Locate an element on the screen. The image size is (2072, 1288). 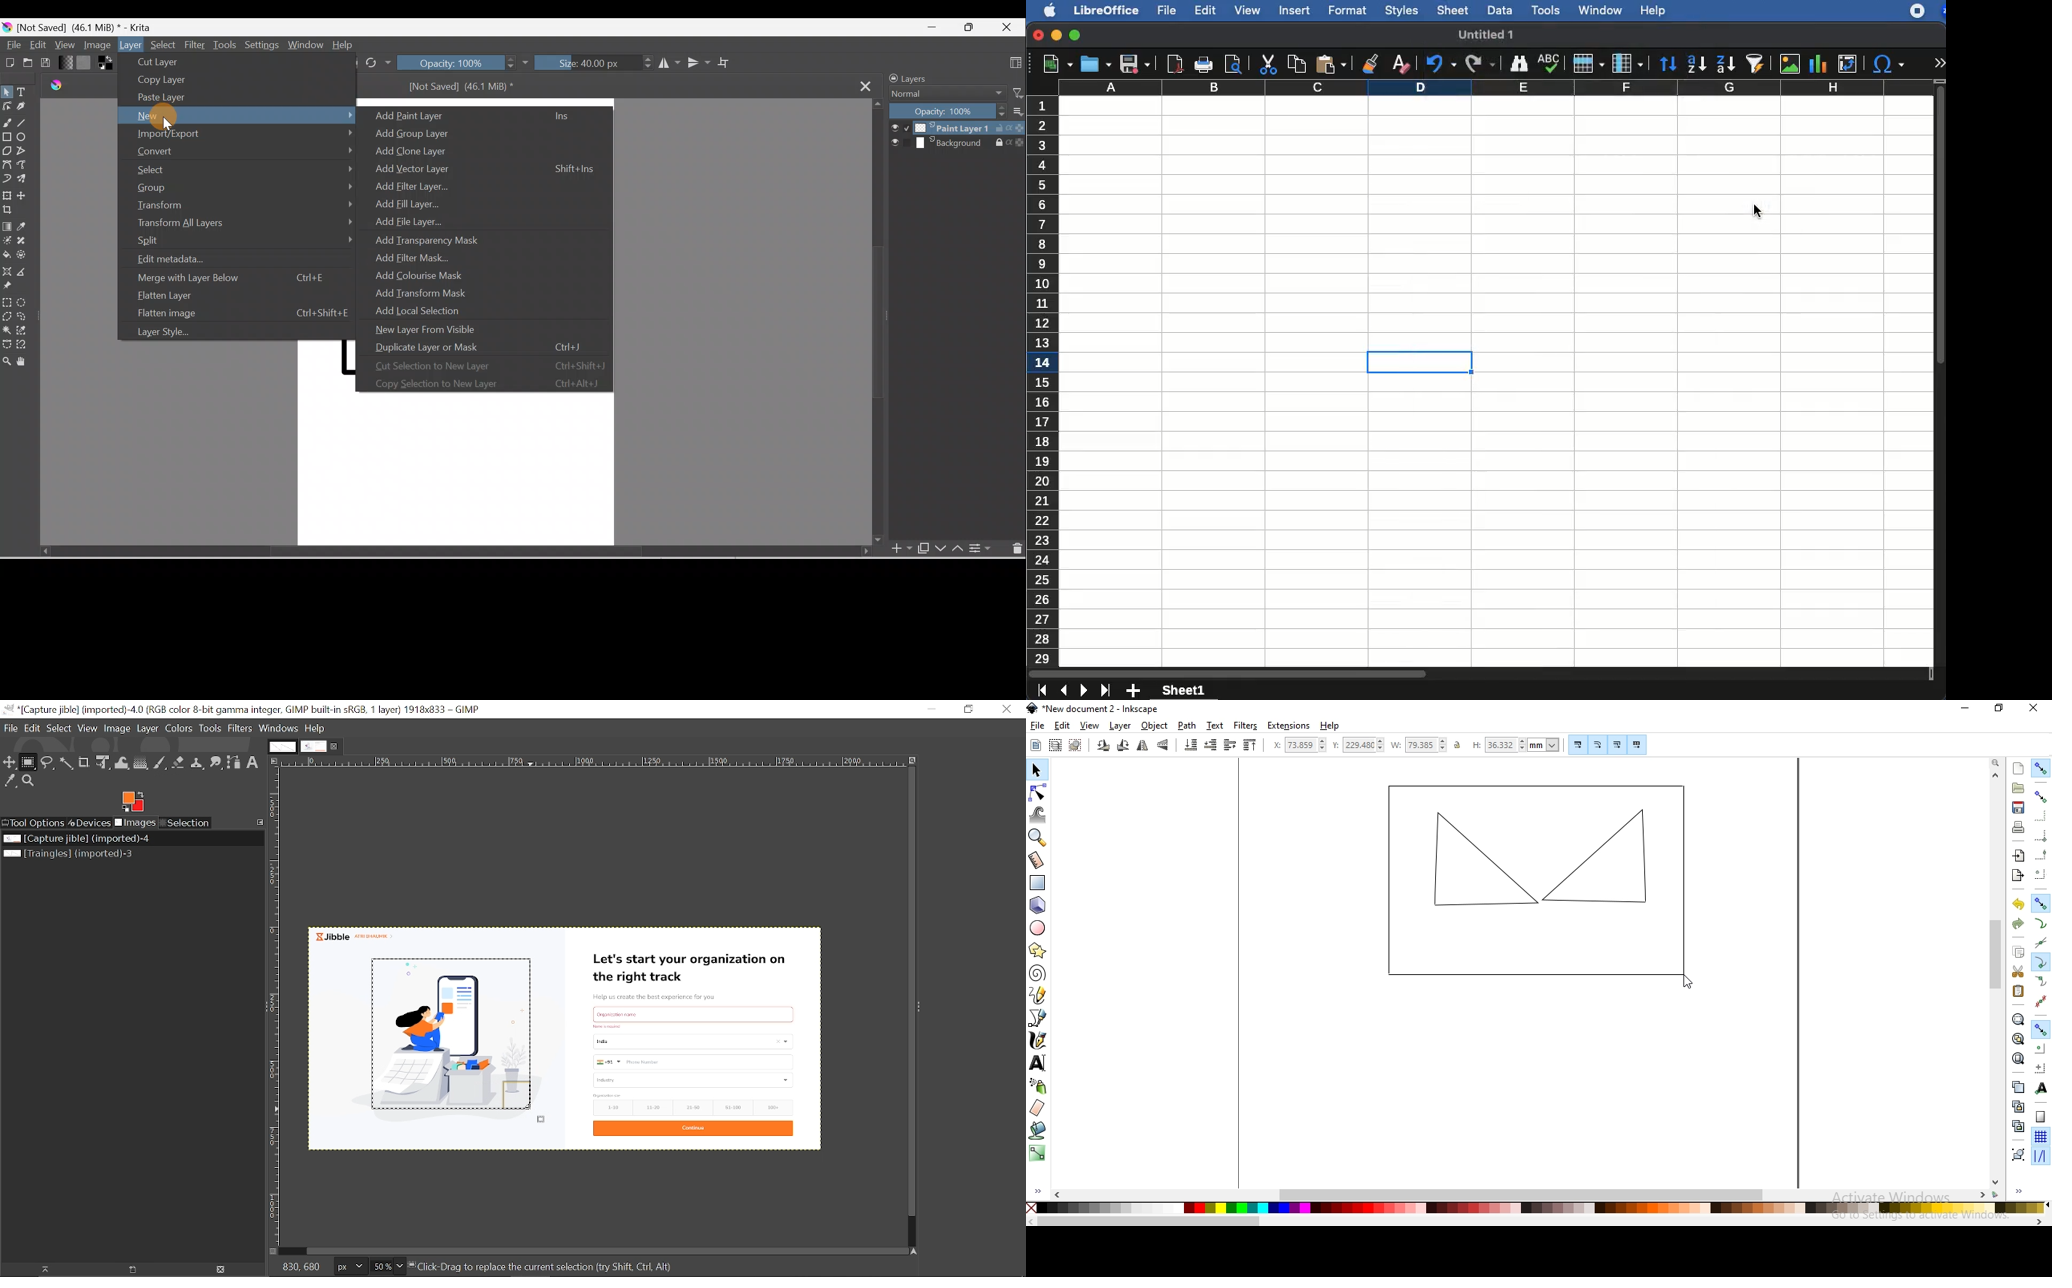
pivot table is located at coordinates (1851, 62).